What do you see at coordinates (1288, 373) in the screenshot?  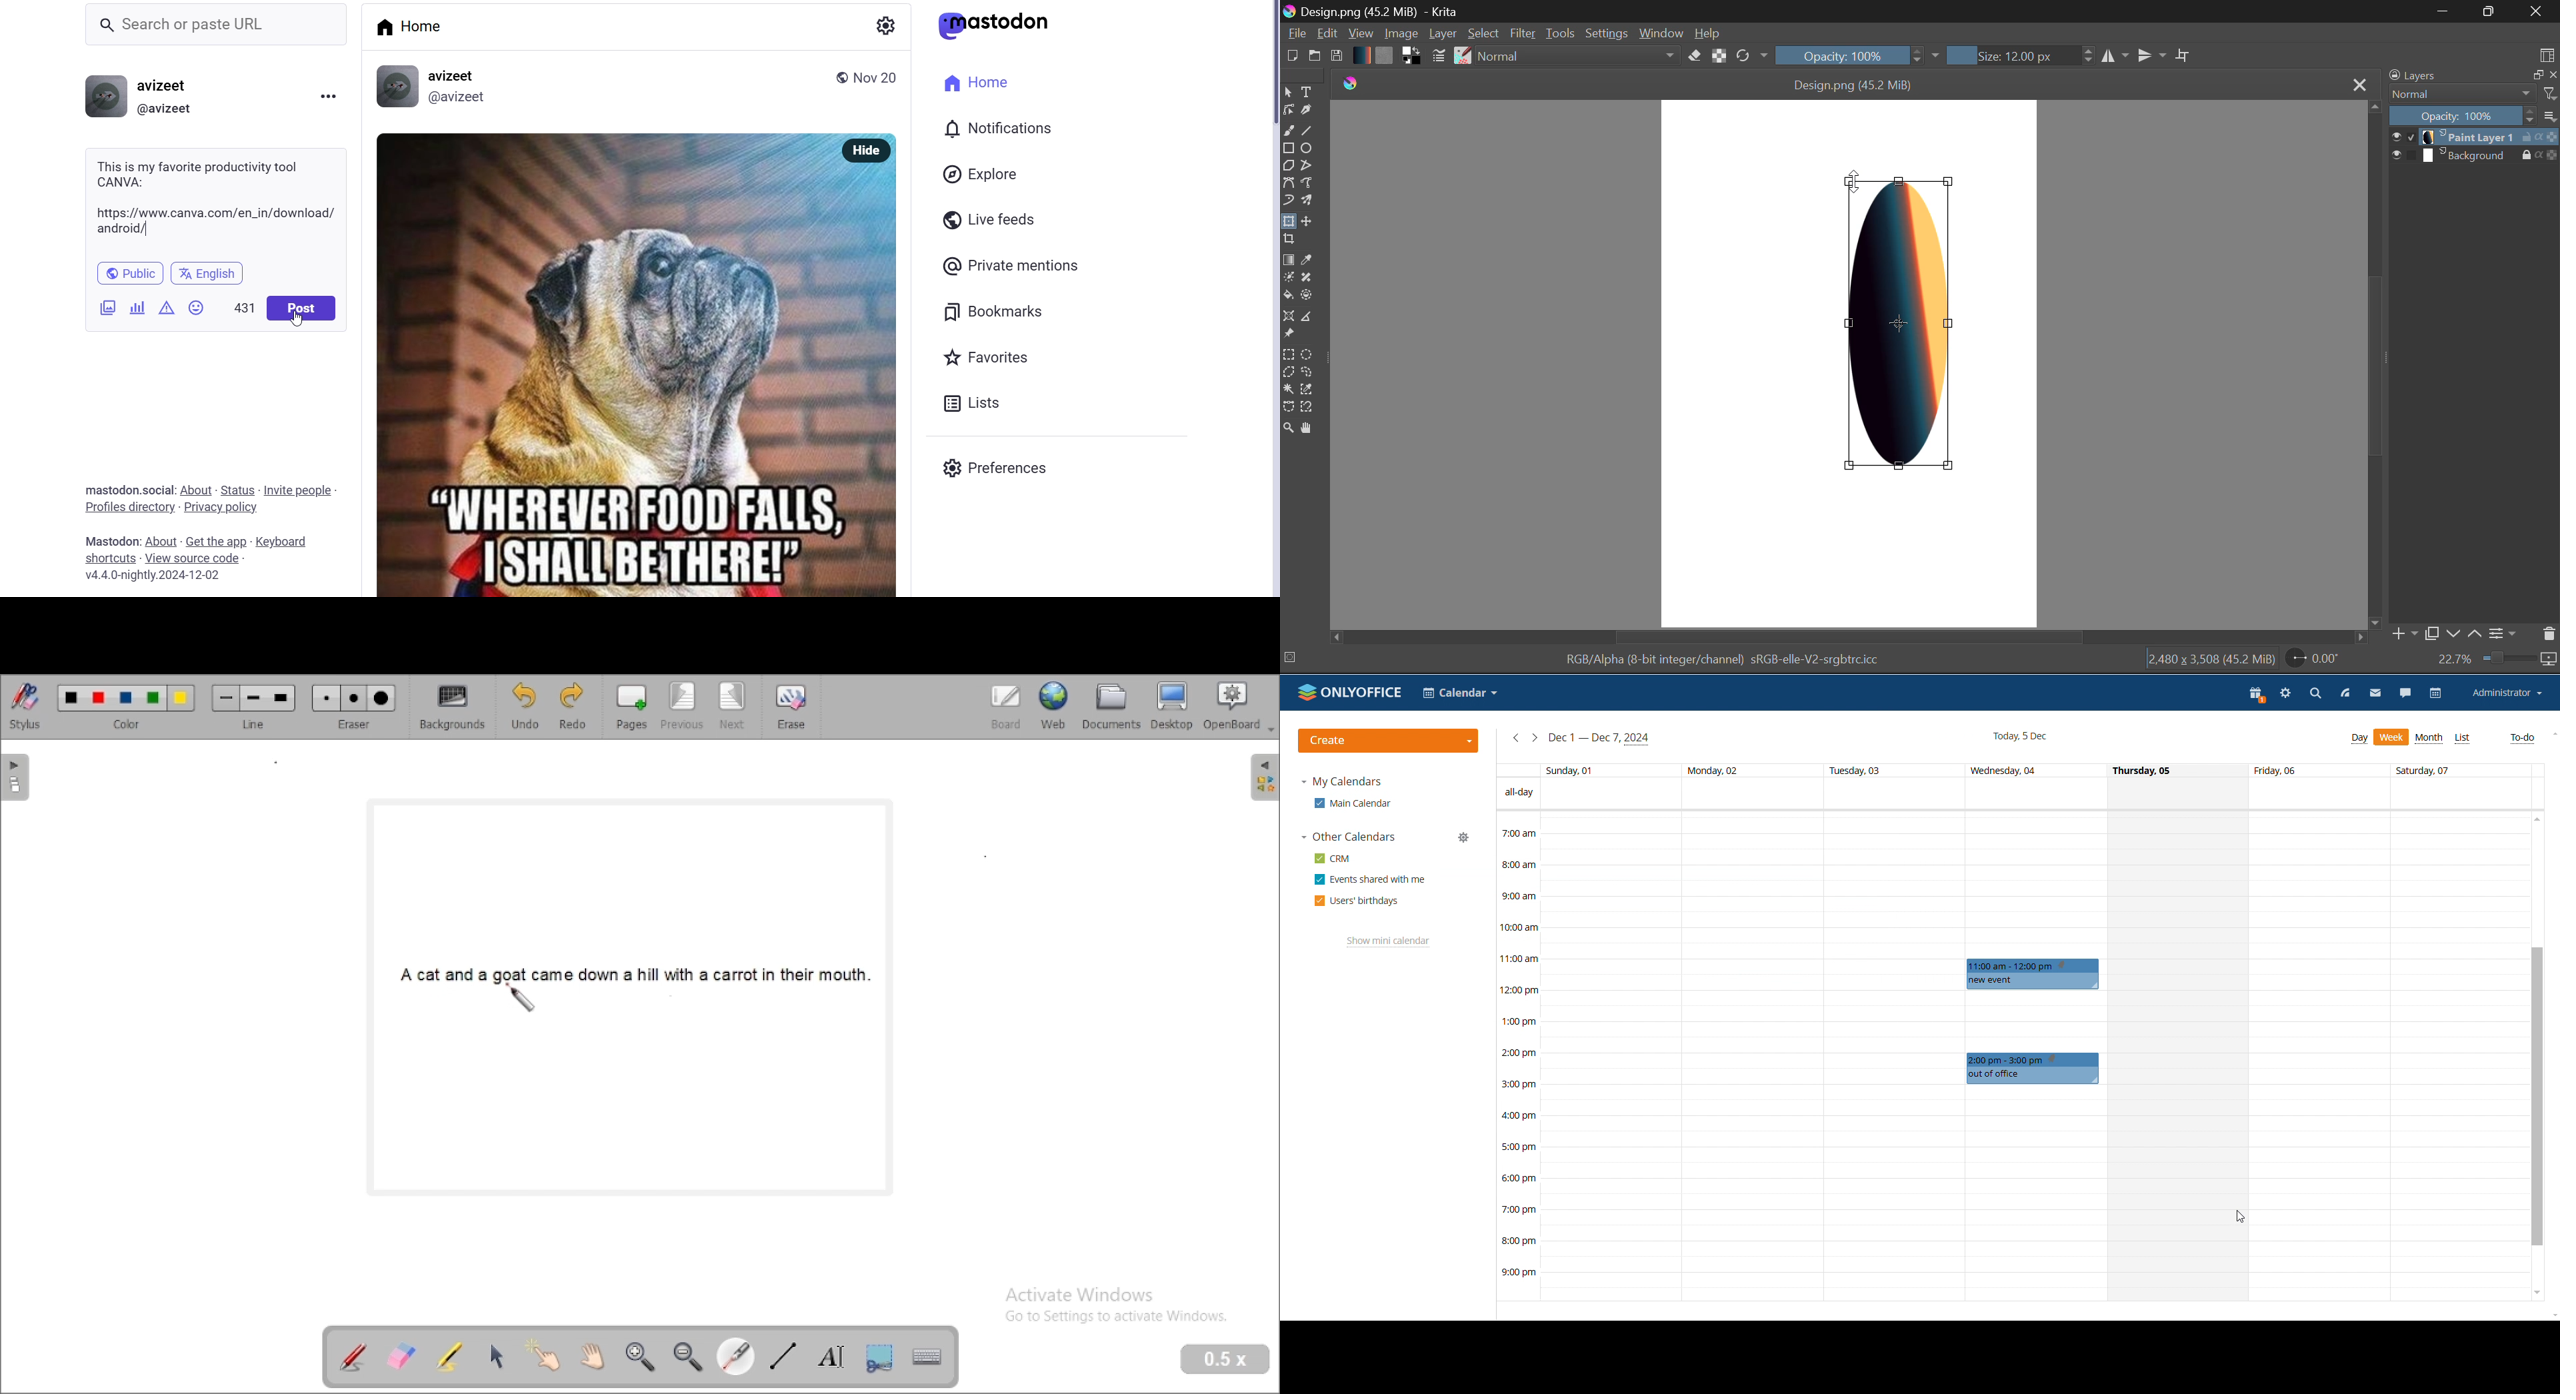 I see `Polygon Selection` at bounding box center [1288, 373].